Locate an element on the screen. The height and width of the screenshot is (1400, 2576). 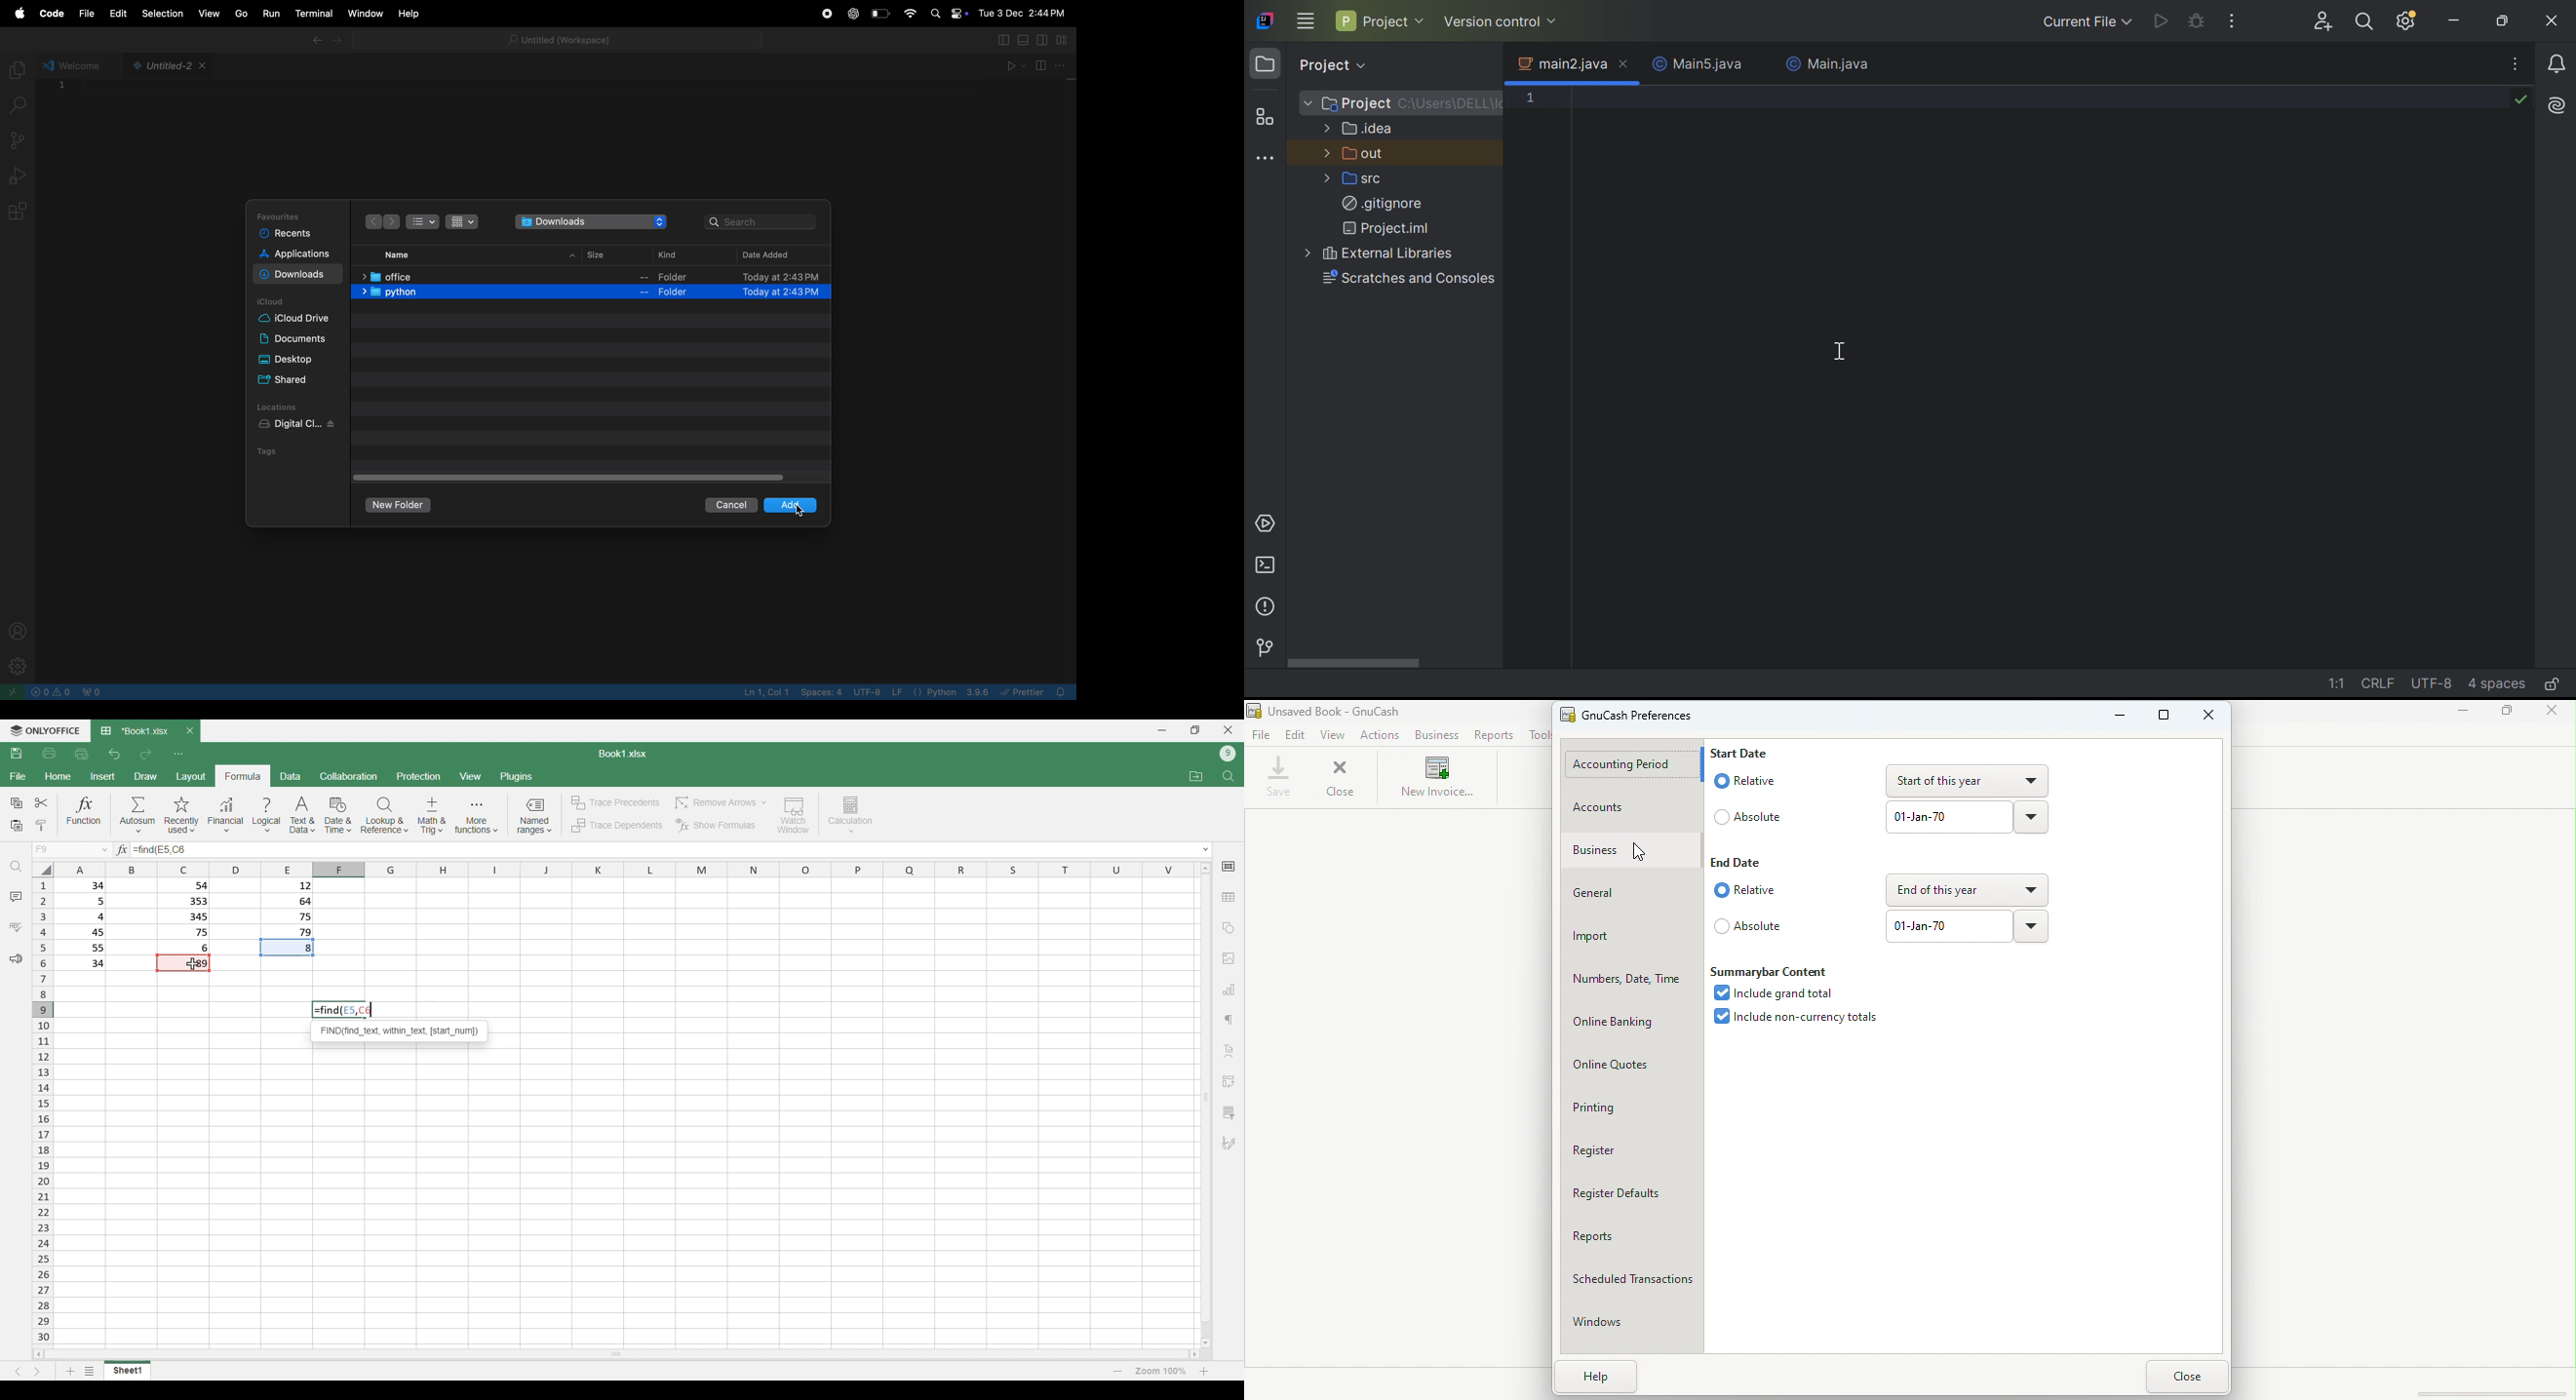
Restore down is located at coordinates (2508, 21).